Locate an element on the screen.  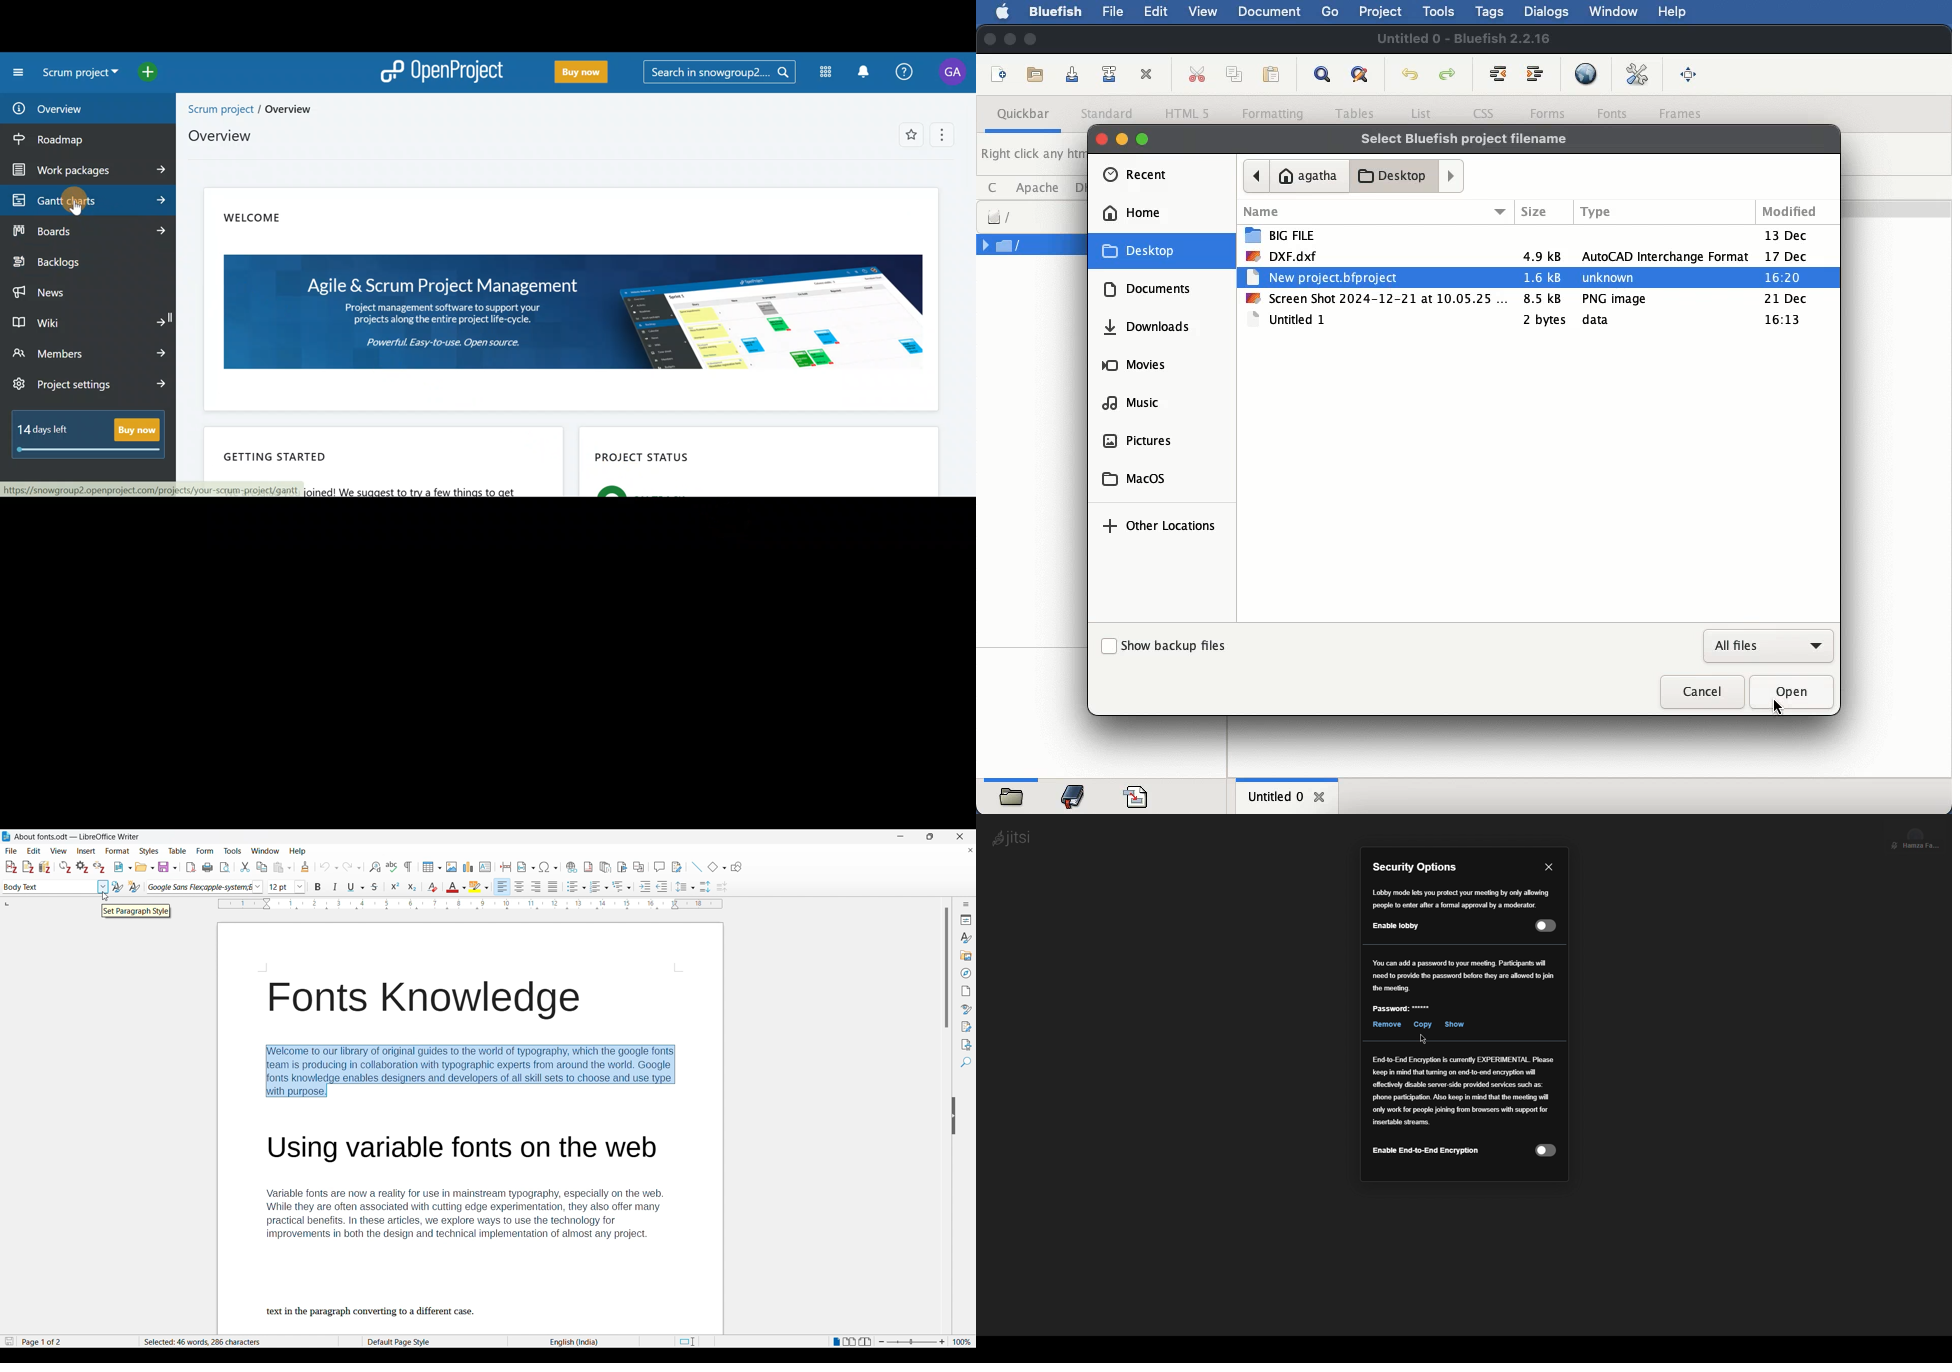
full screen is located at coordinates (1690, 73).